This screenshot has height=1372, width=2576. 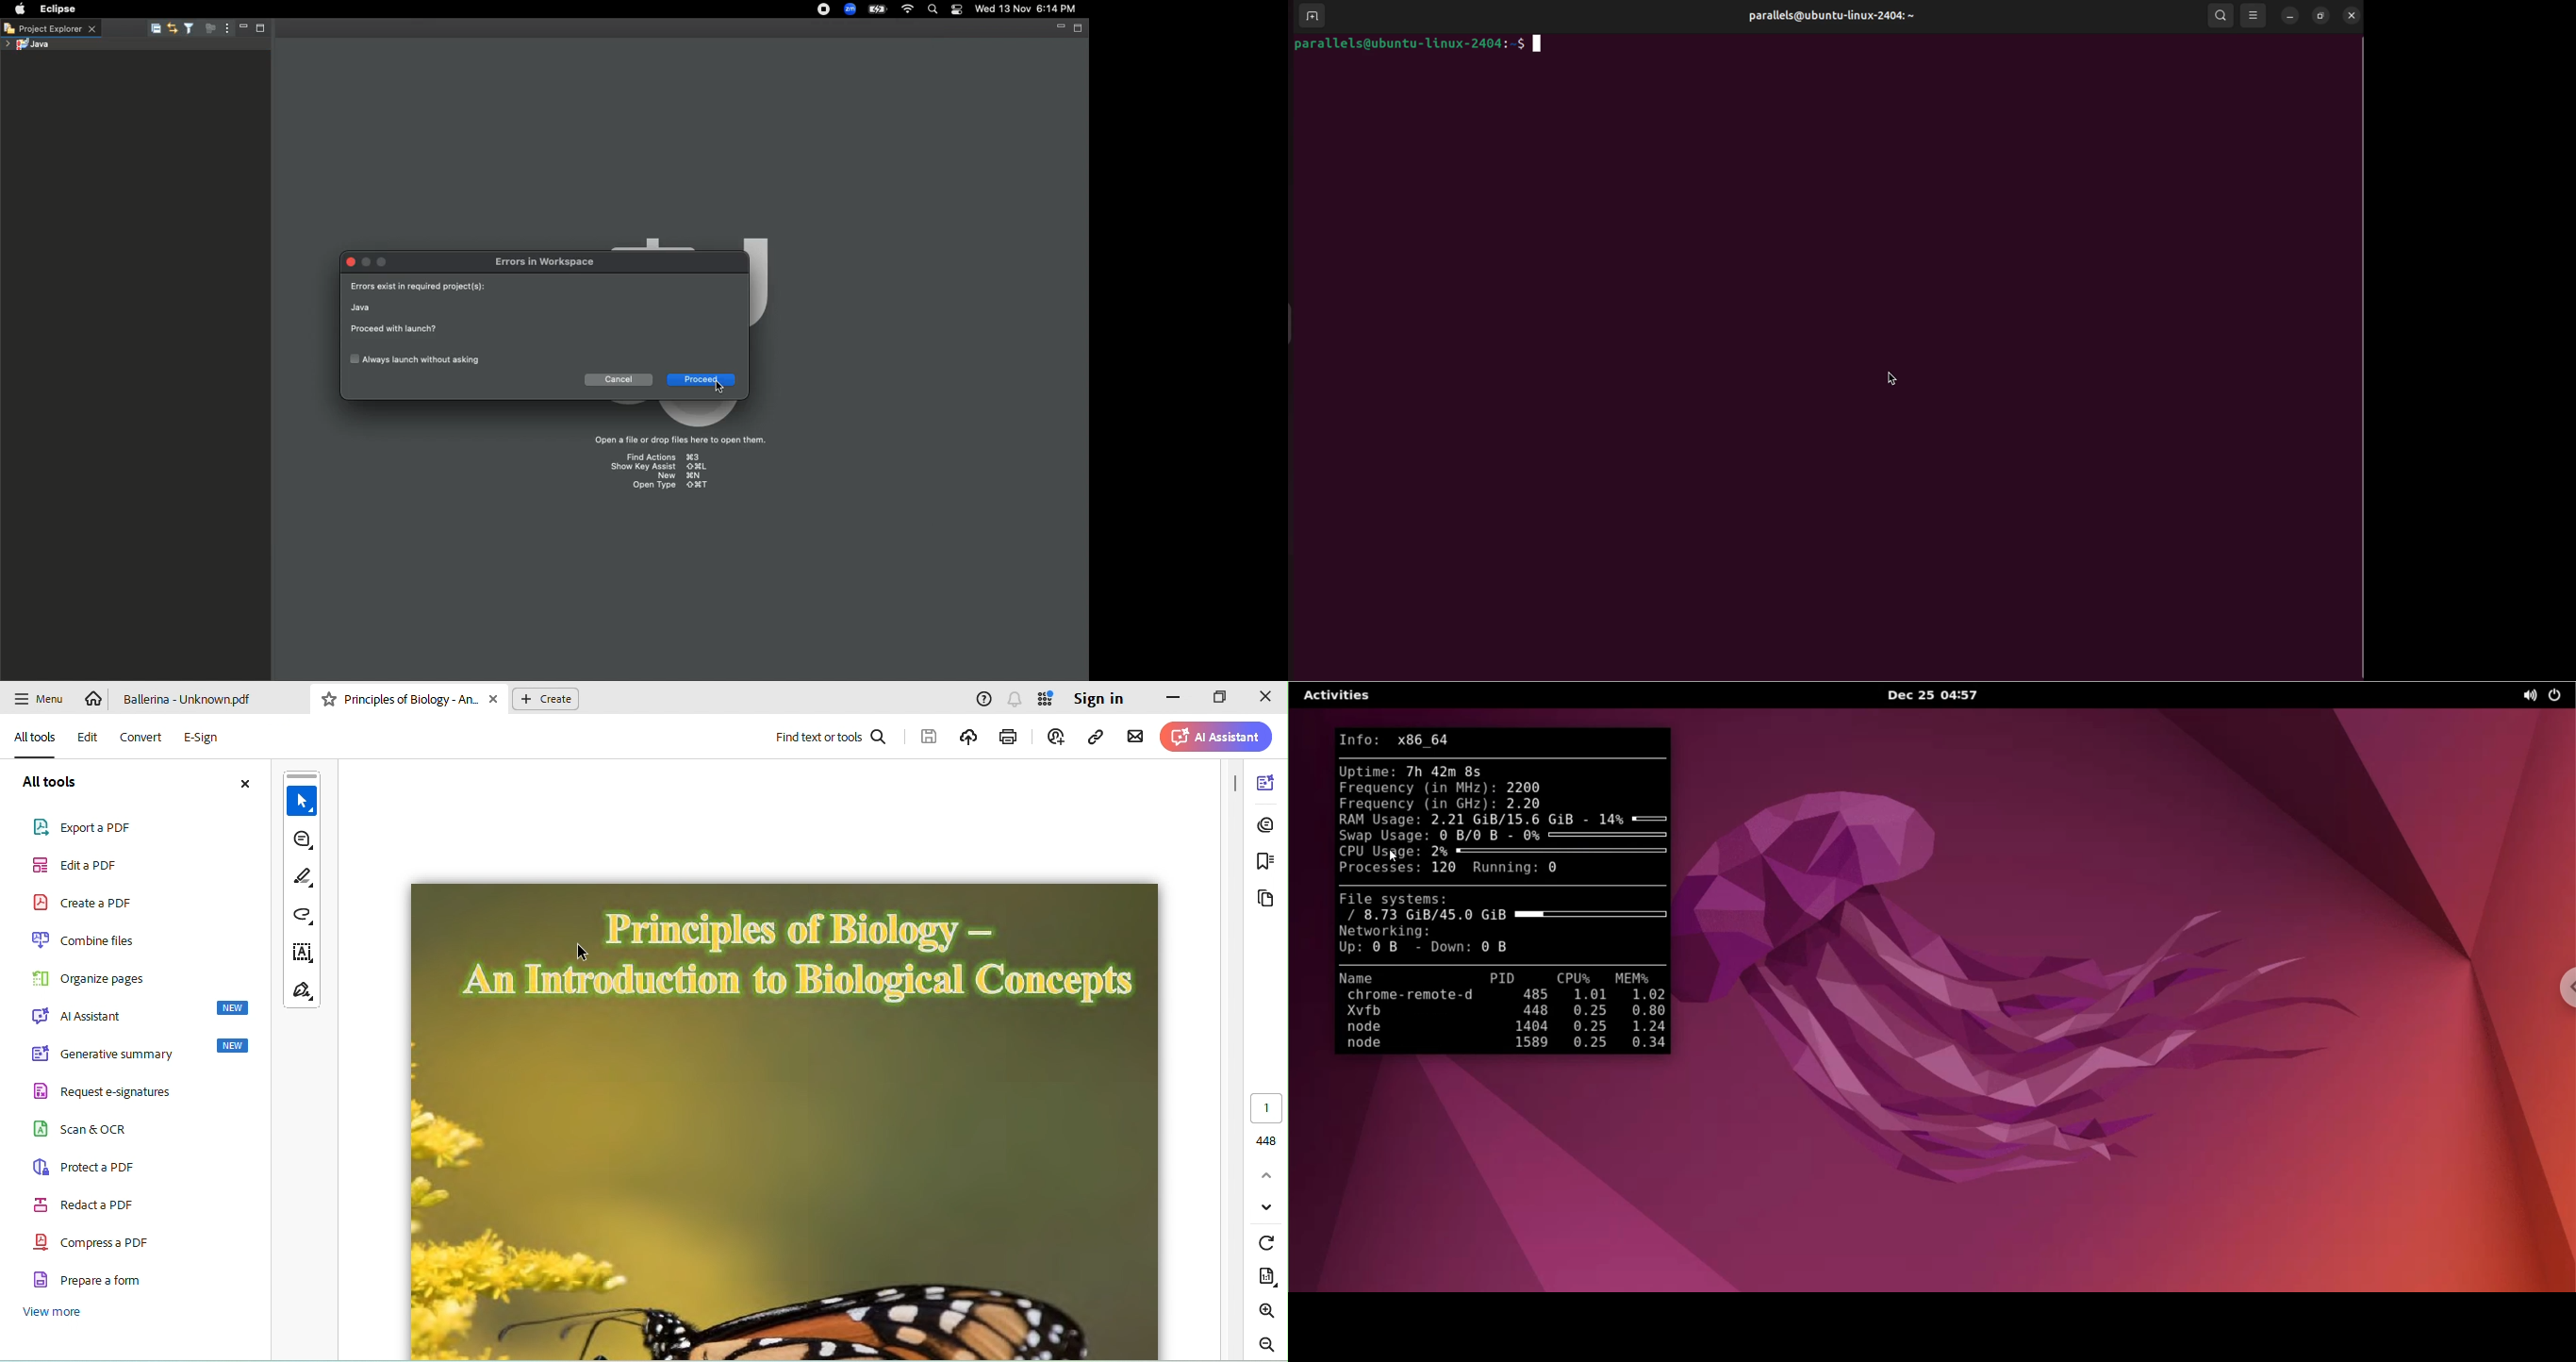 What do you see at coordinates (1266, 1344) in the screenshot?
I see `zoom out` at bounding box center [1266, 1344].